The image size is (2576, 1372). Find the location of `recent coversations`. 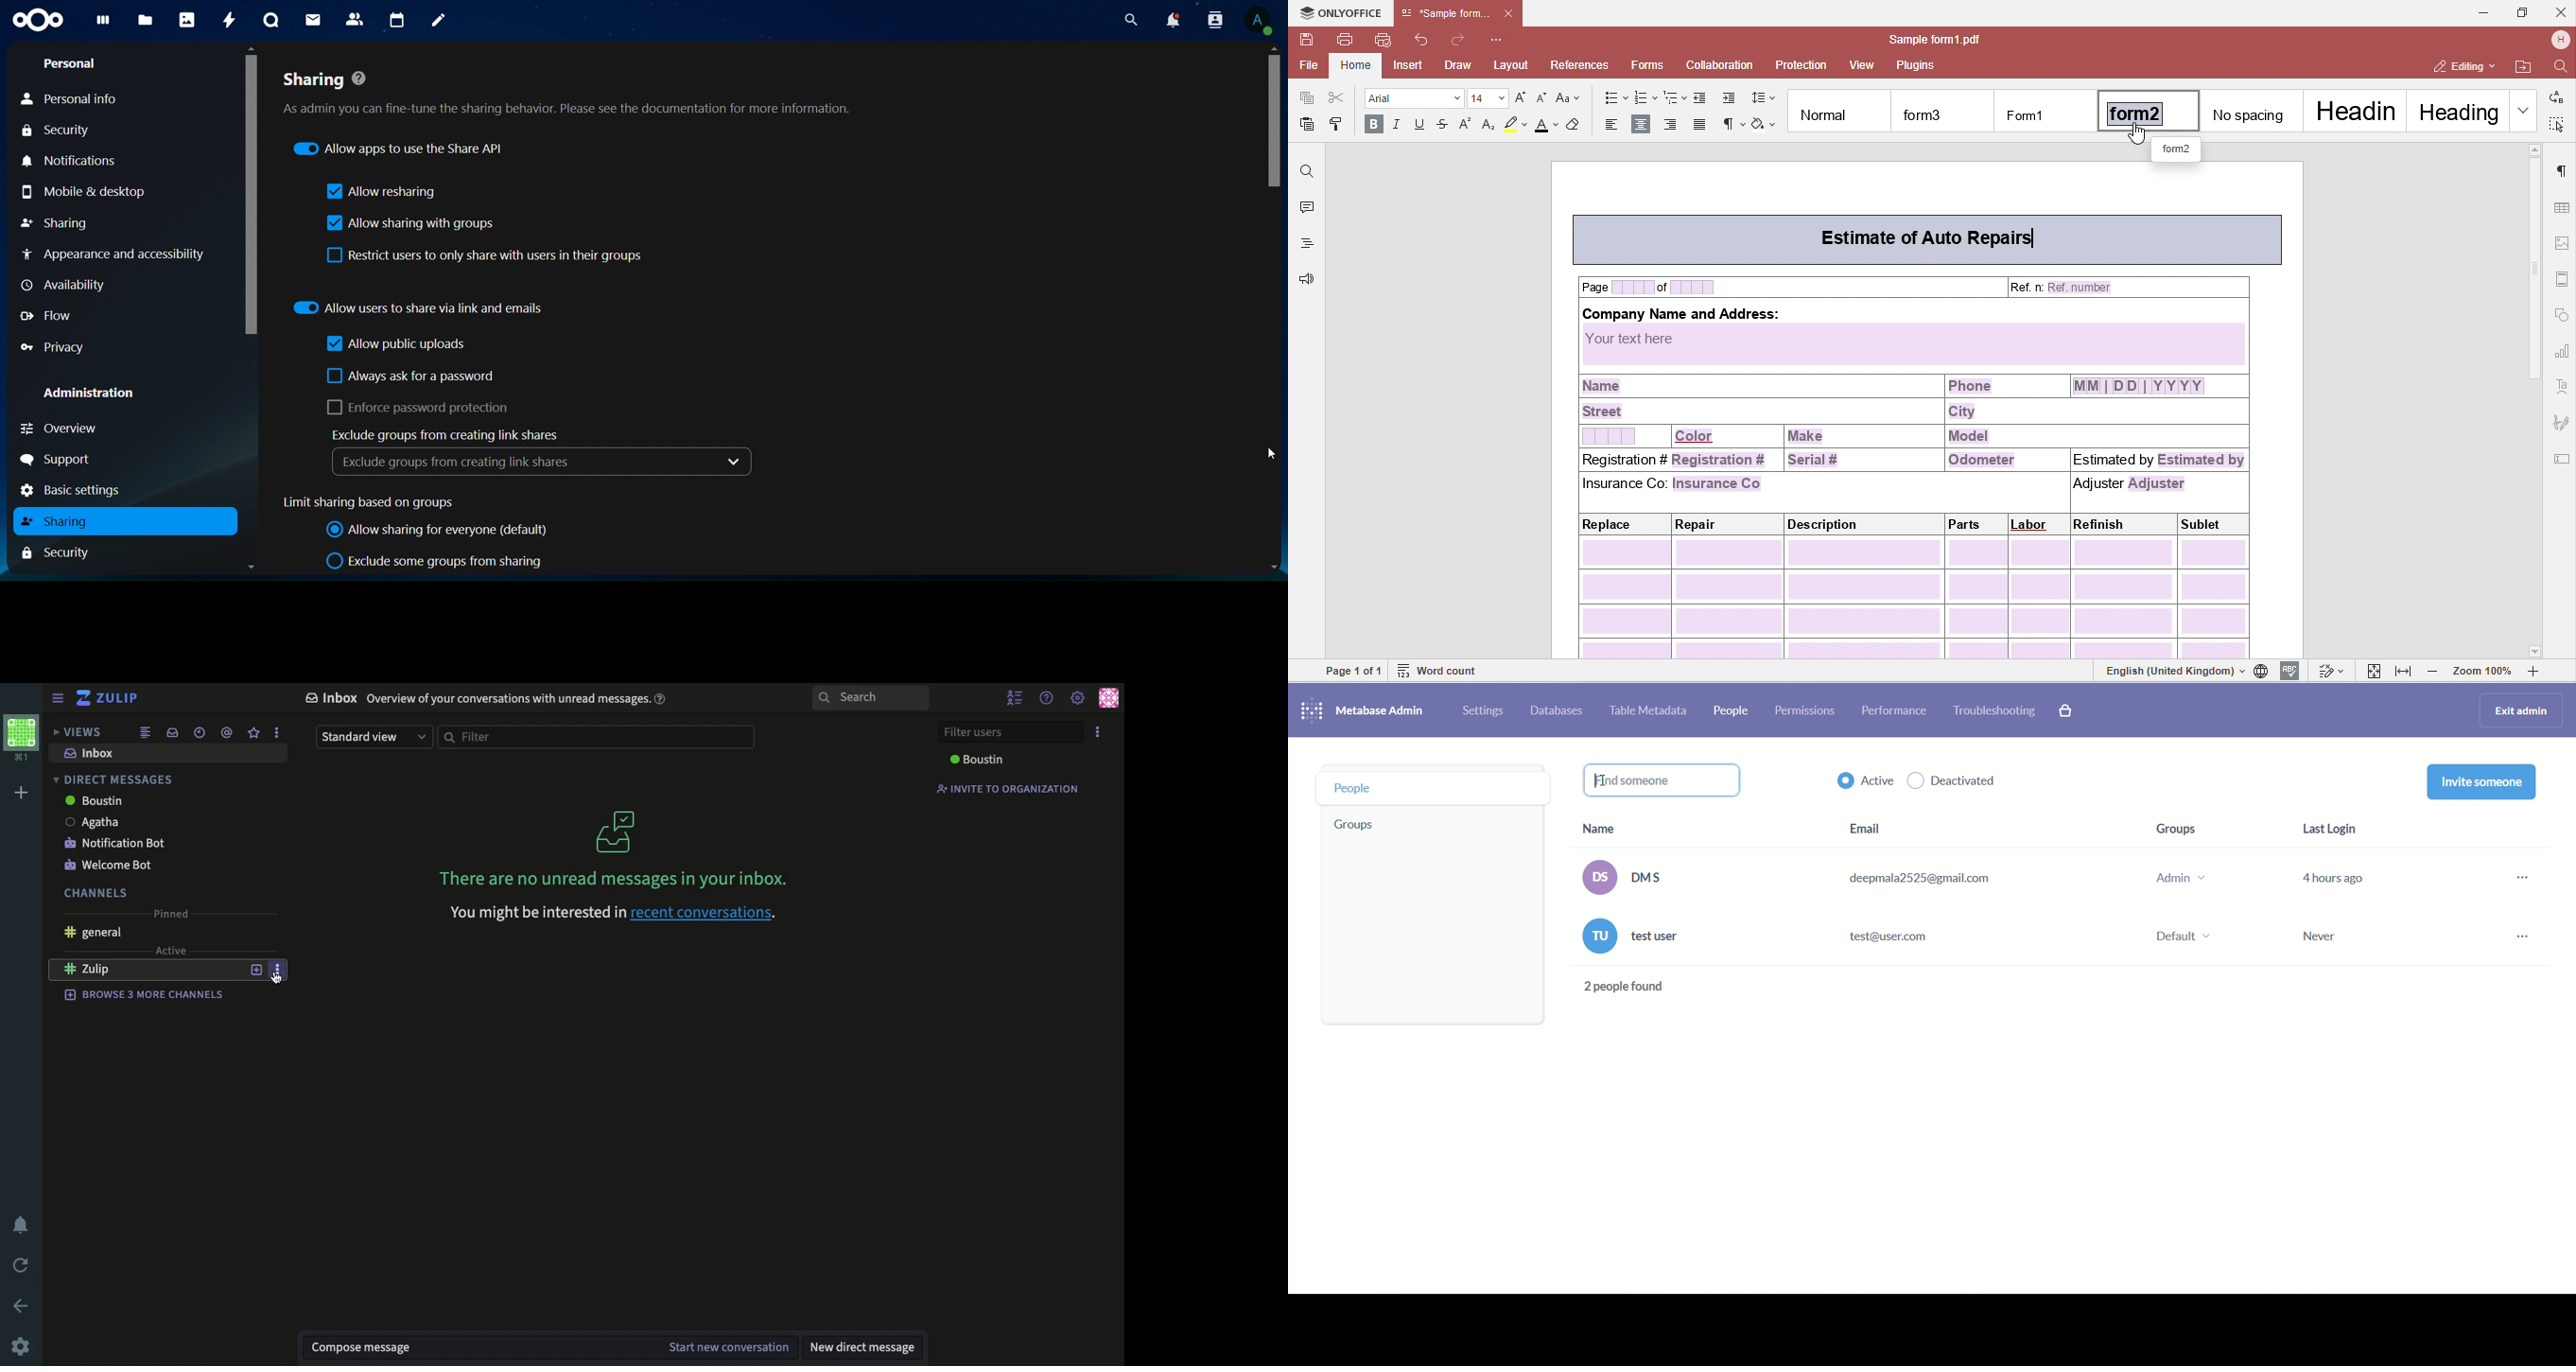

recent coversations is located at coordinates (710, 911).